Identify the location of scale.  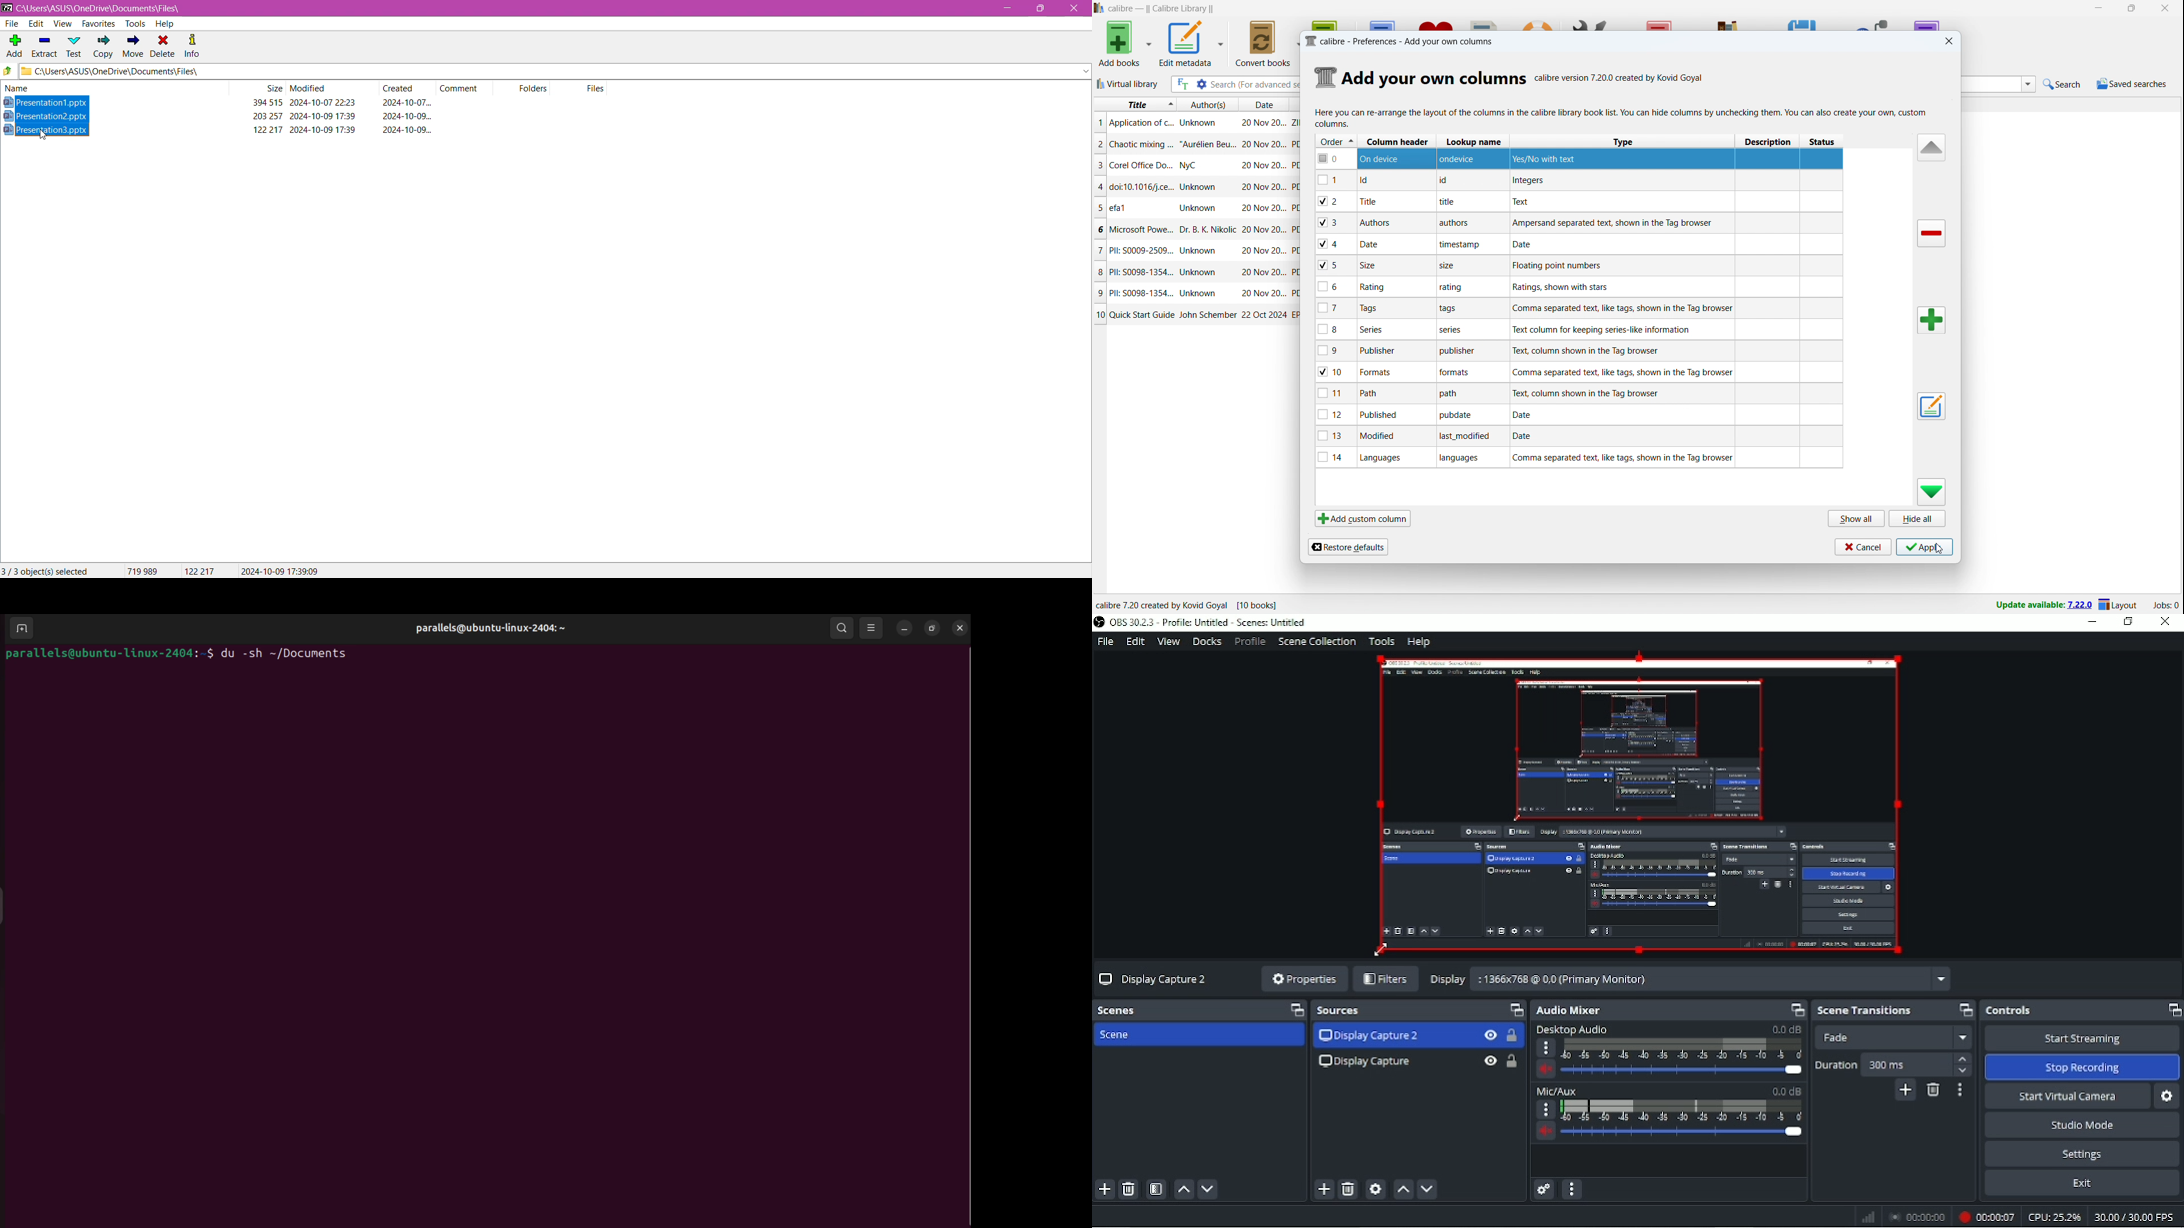
(1681, 1112).